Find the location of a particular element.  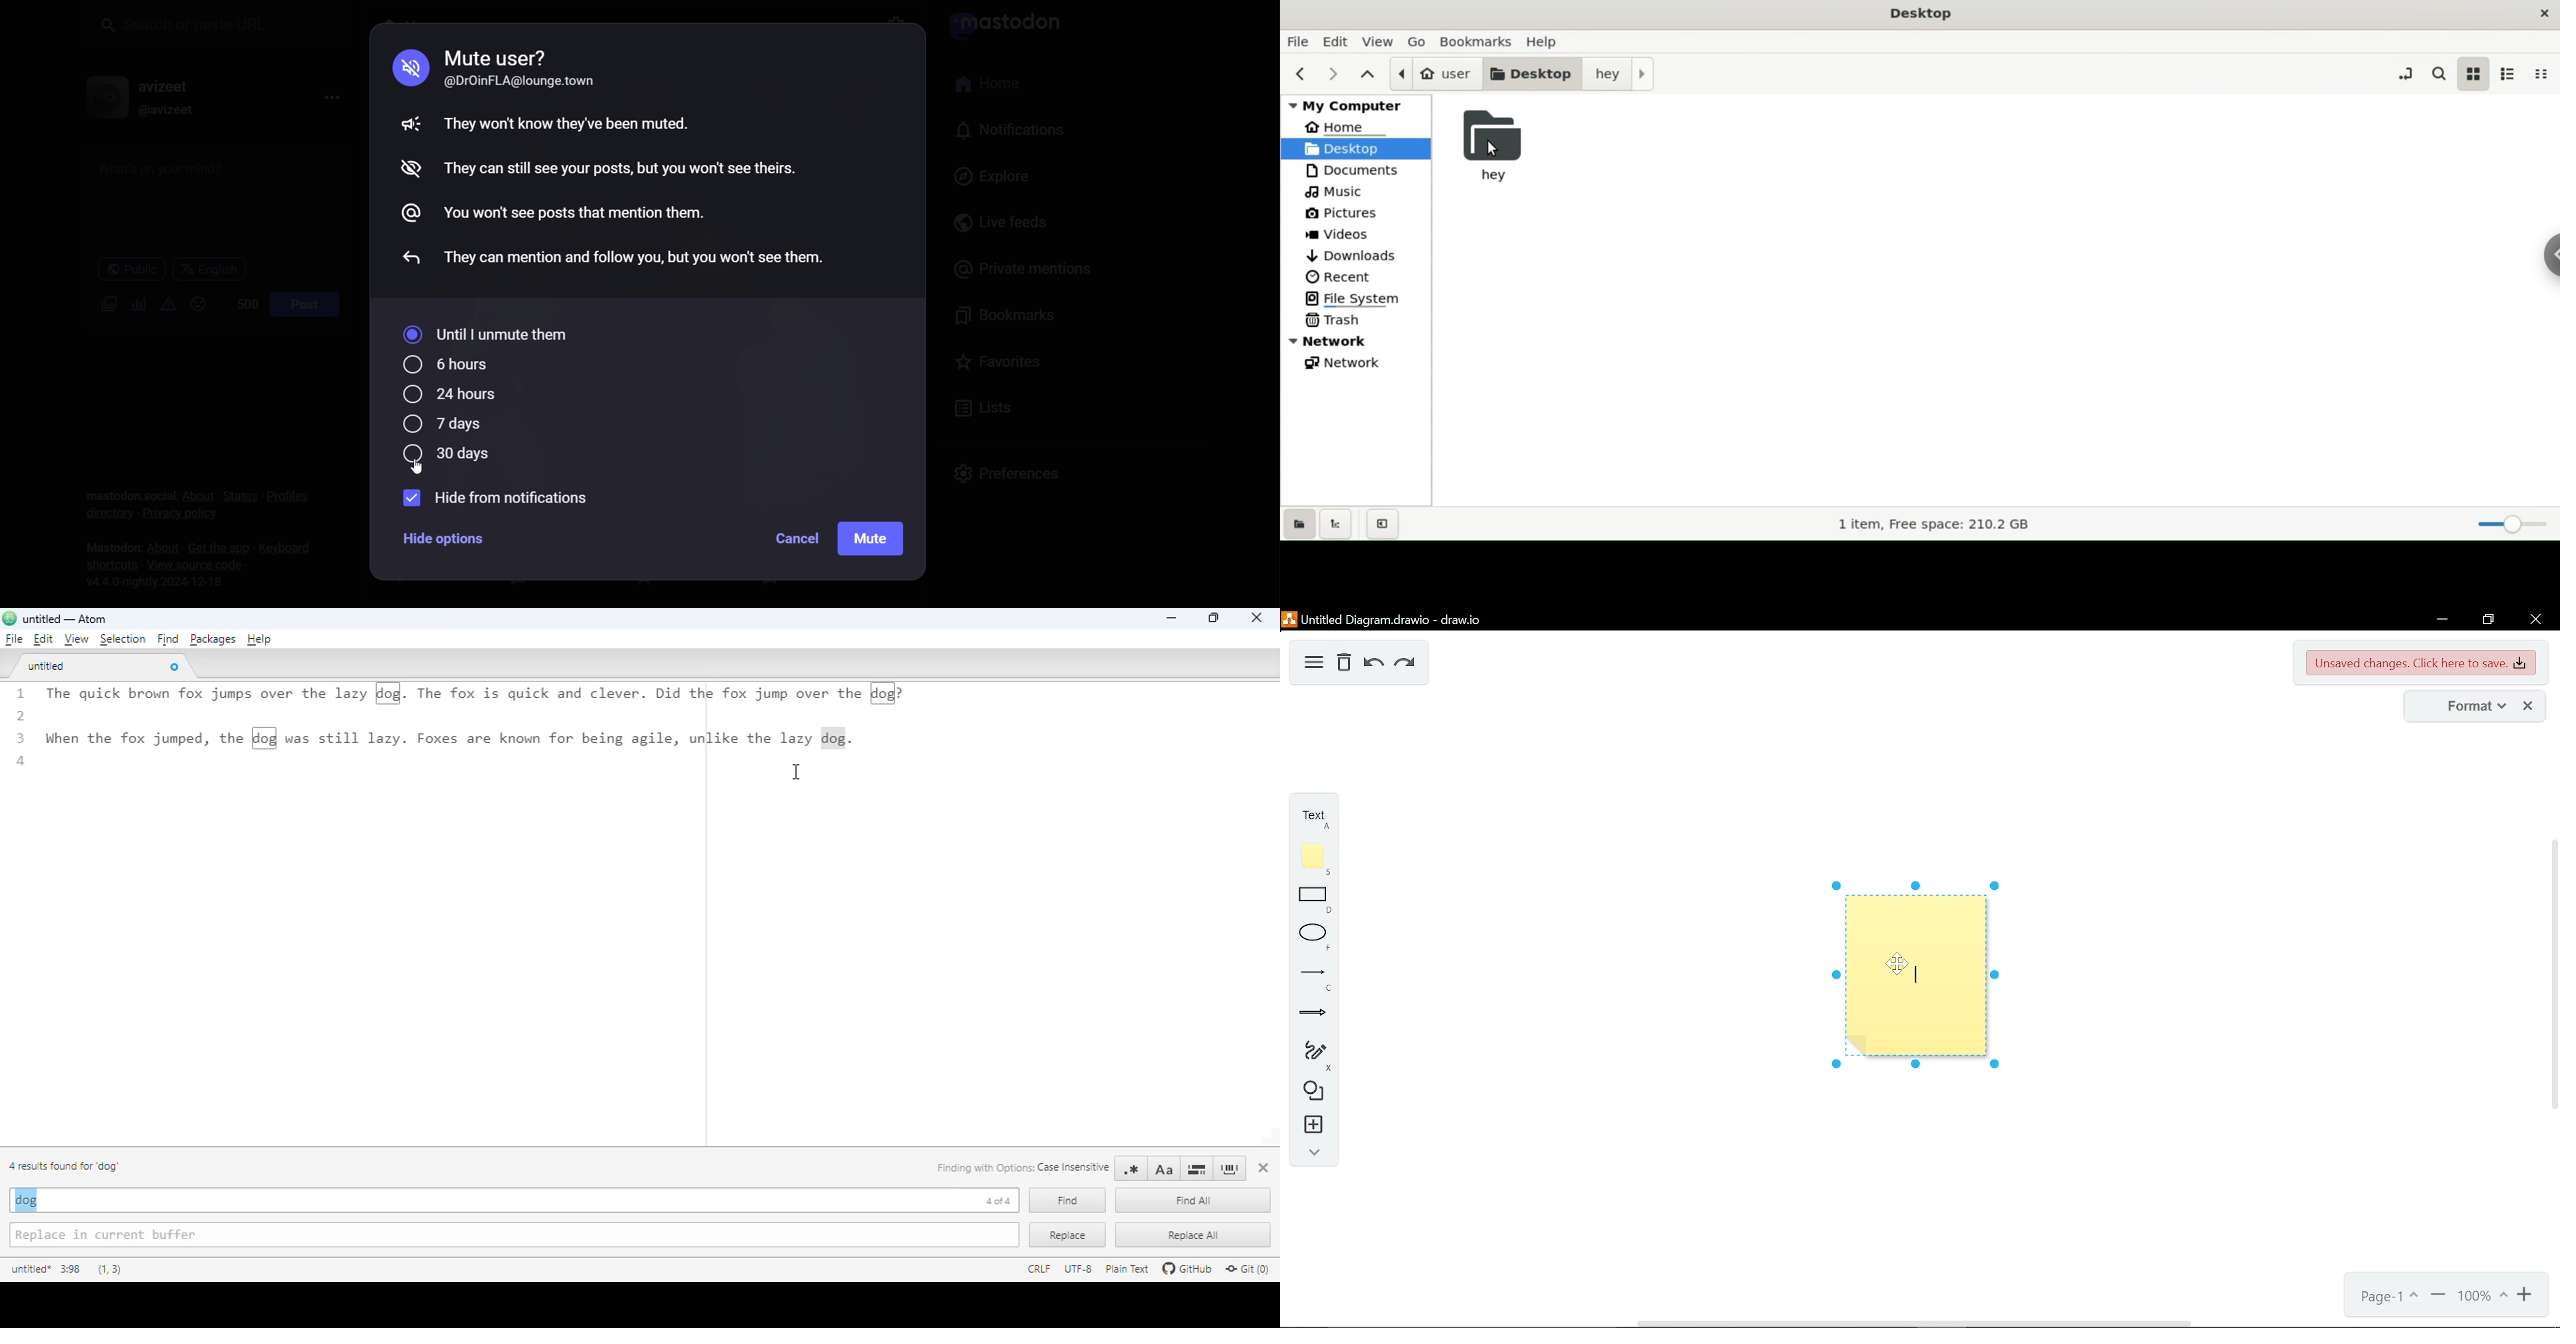

diagram is located at coordinates (1313, 665).